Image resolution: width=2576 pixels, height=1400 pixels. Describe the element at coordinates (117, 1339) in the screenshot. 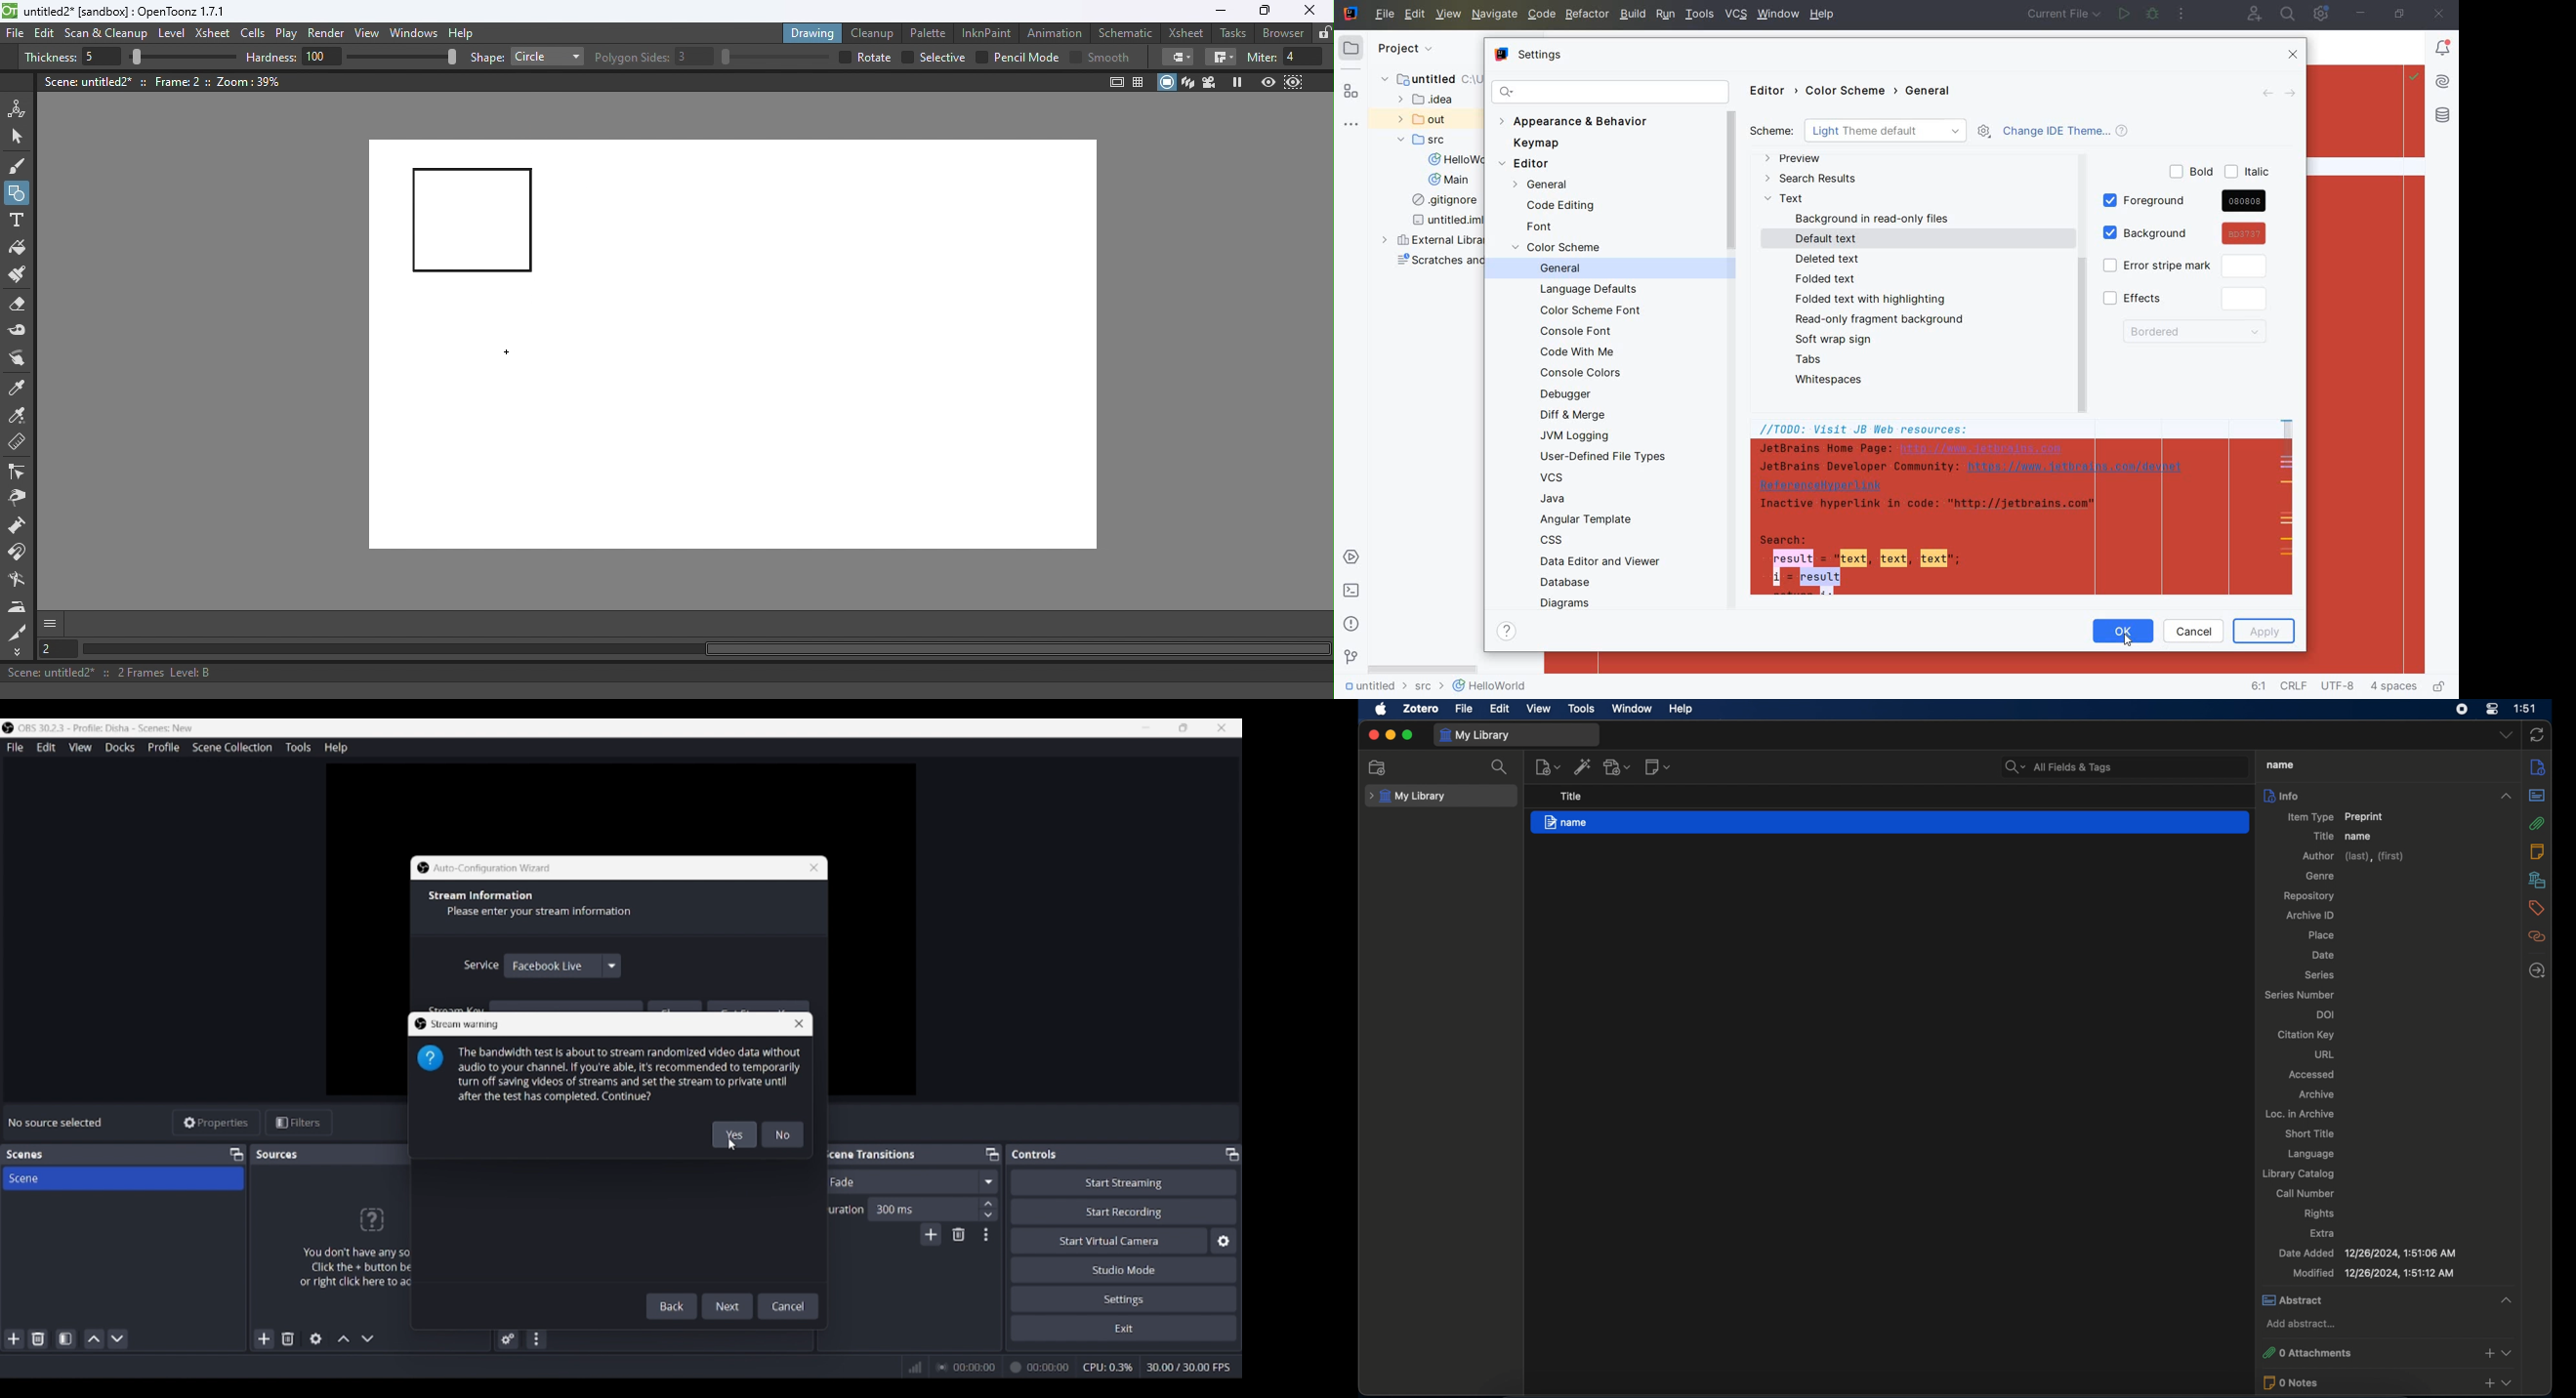

I see `Move scene down` at that location.